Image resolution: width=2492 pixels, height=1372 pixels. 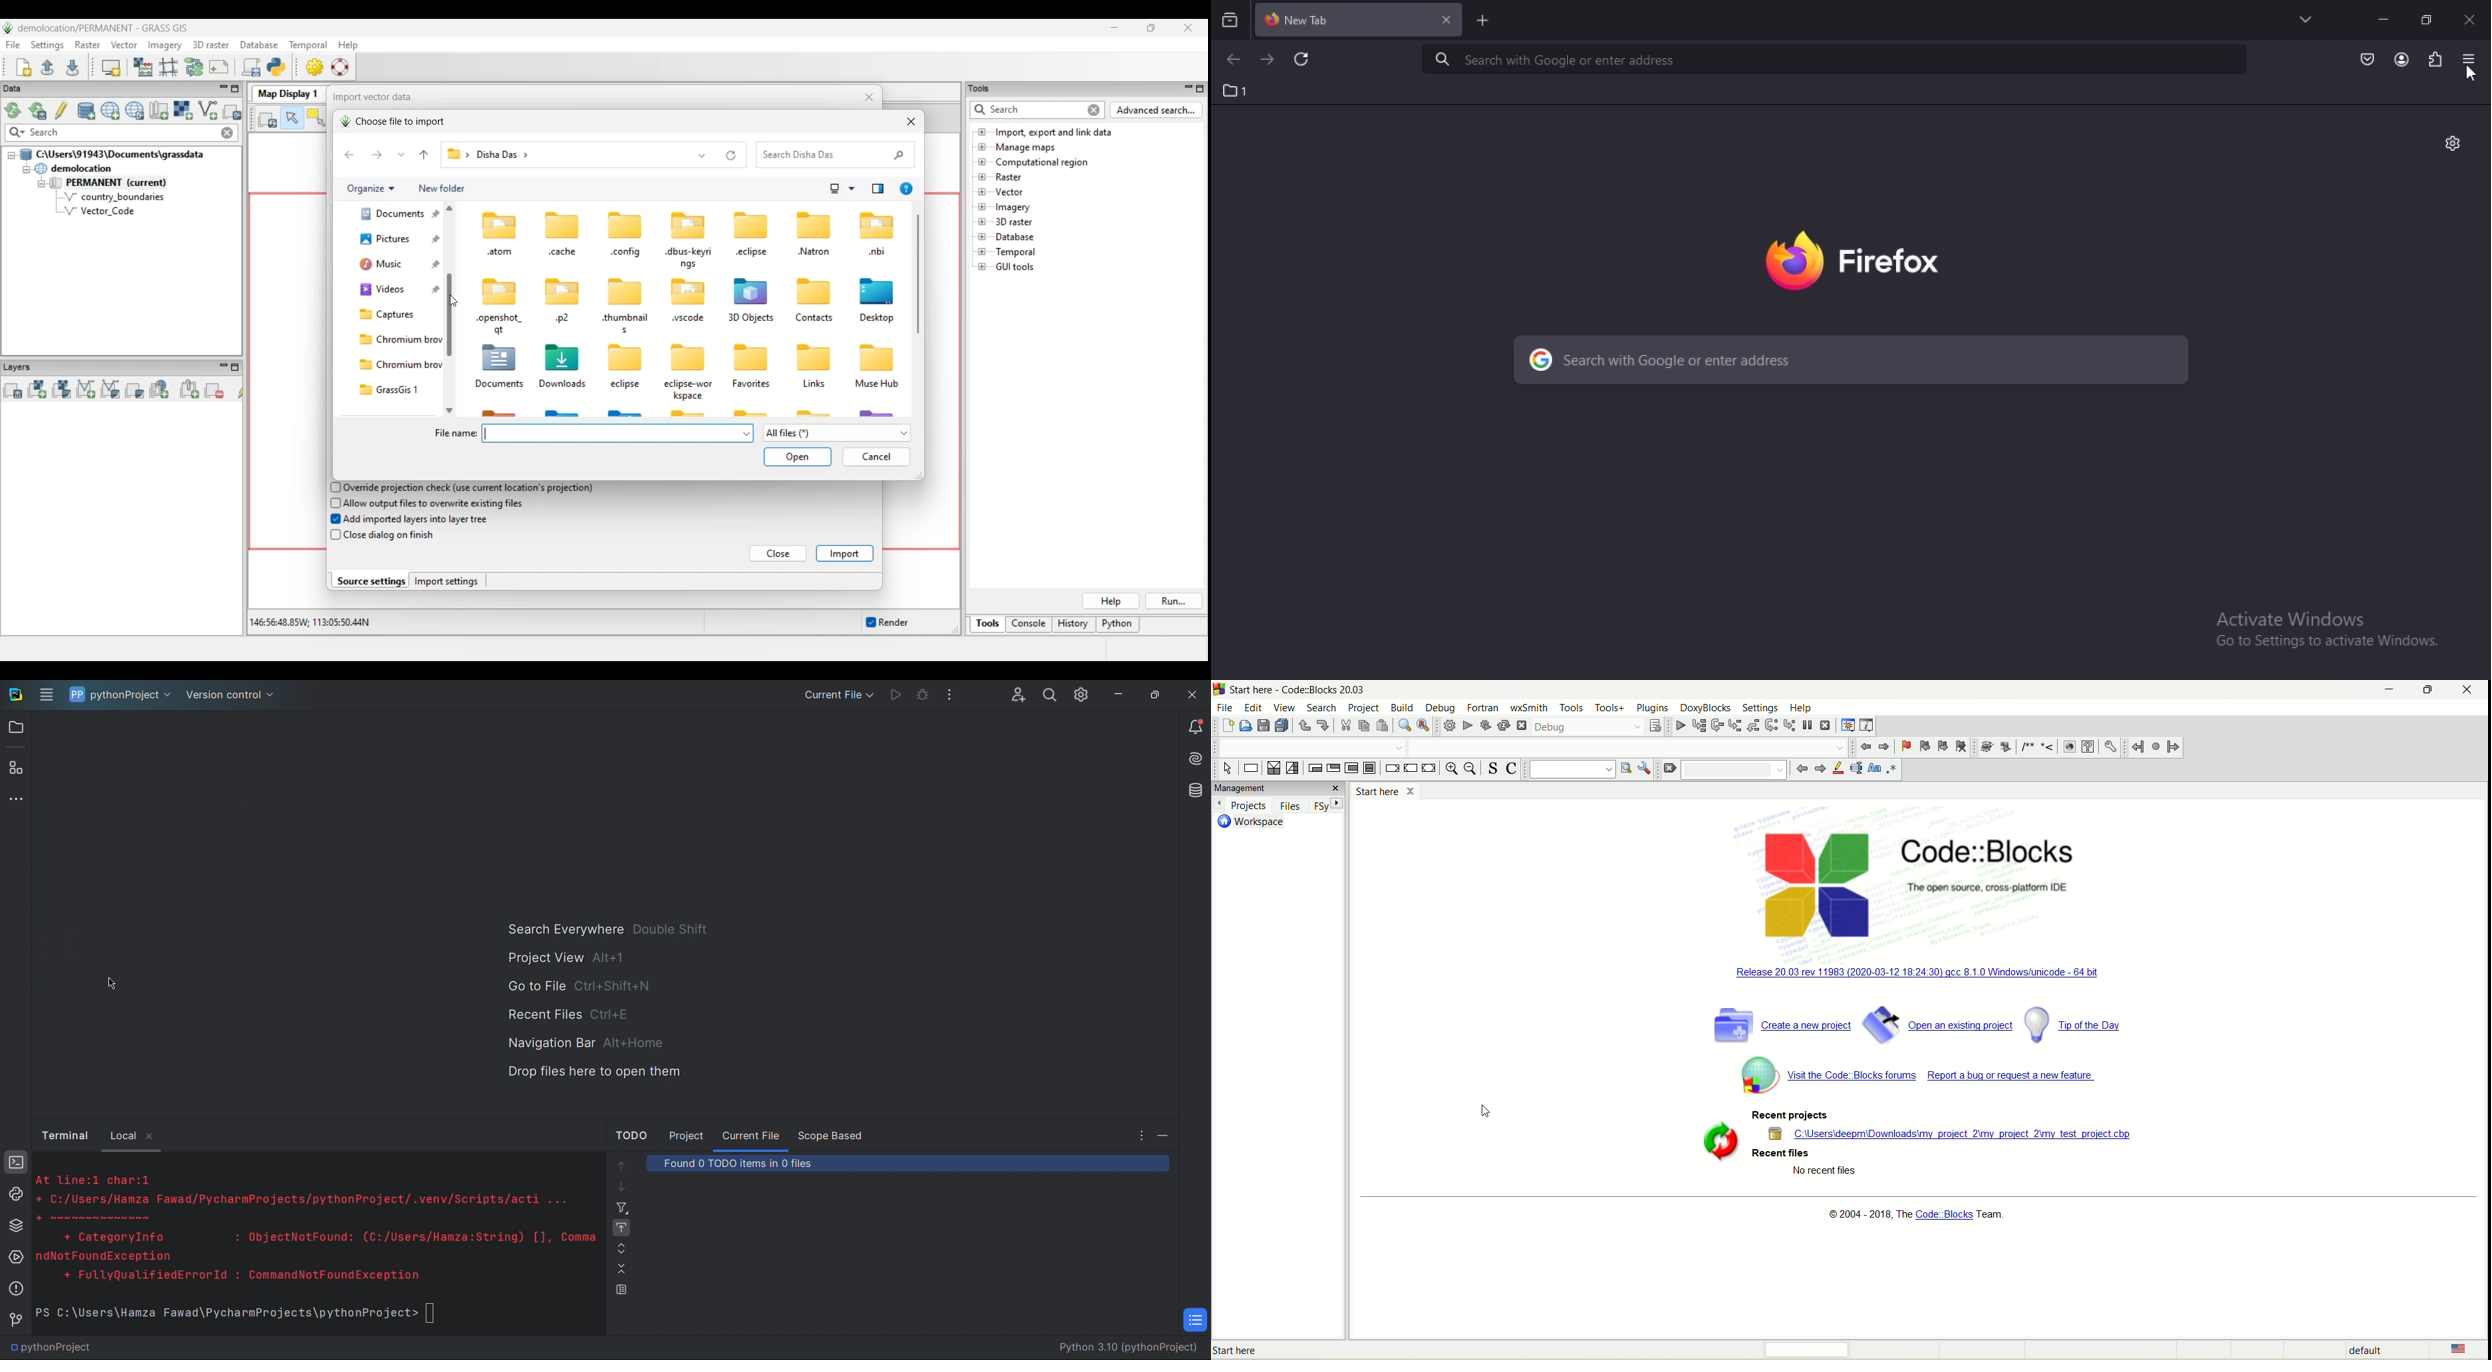 What do you see at coordinates (1227, 725) in the screenshot?
I see `new` at bounding box center [1227, 725].